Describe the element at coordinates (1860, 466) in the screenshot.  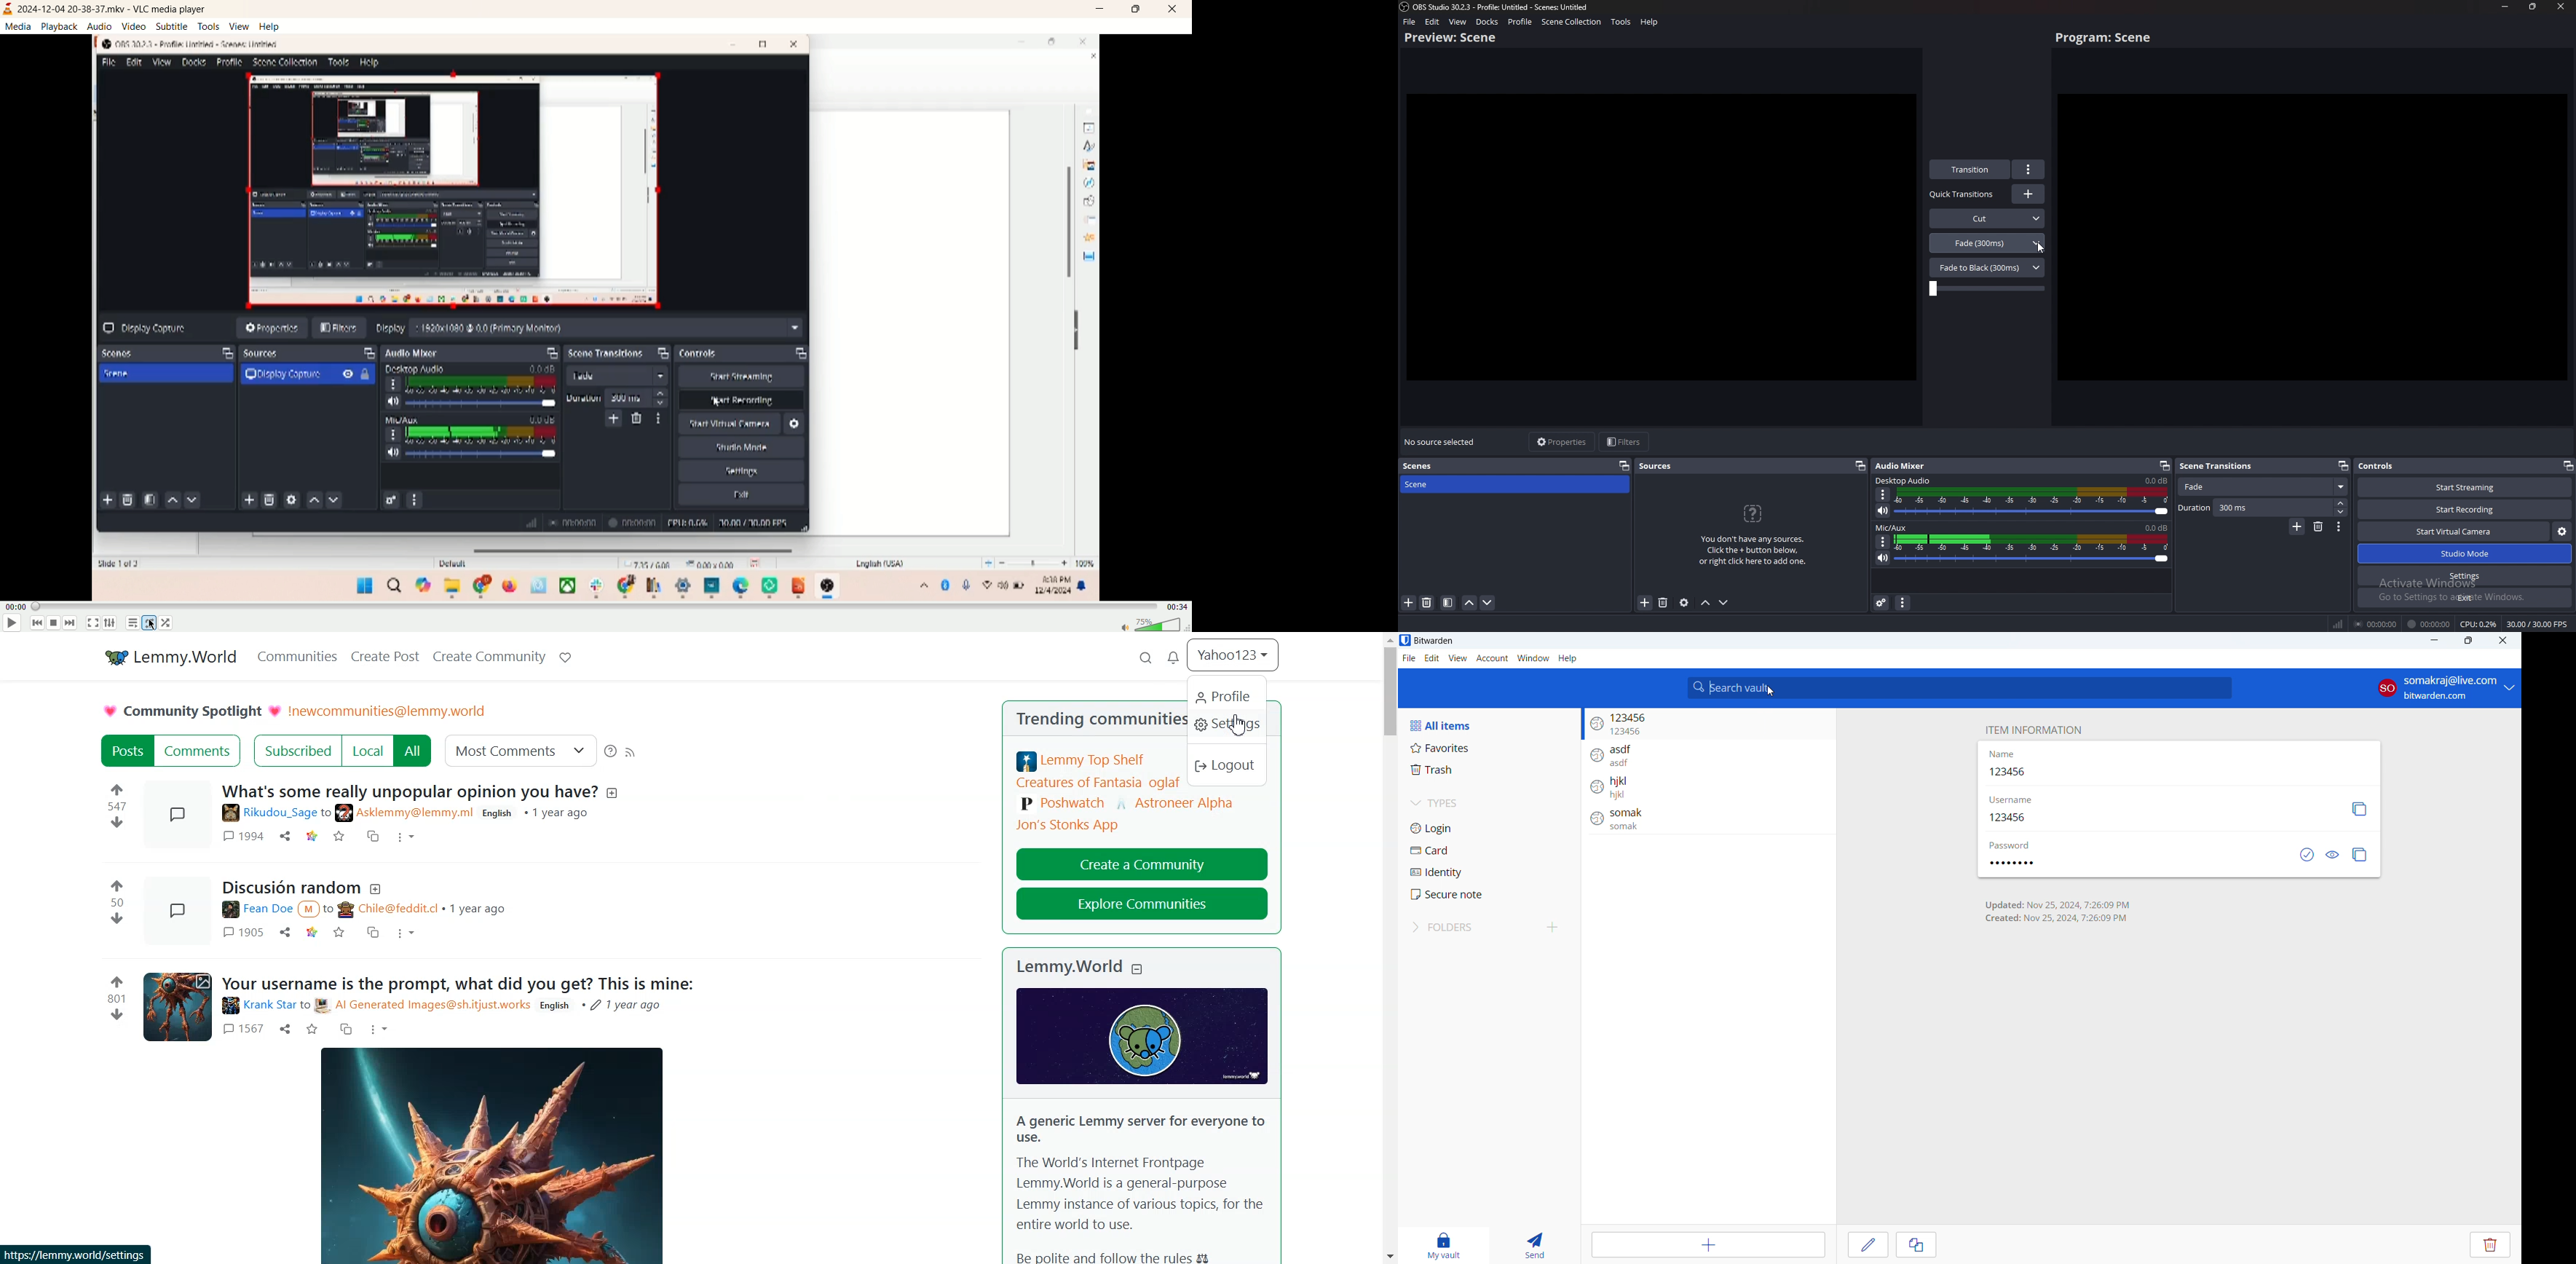
I see `pop out` at that location.